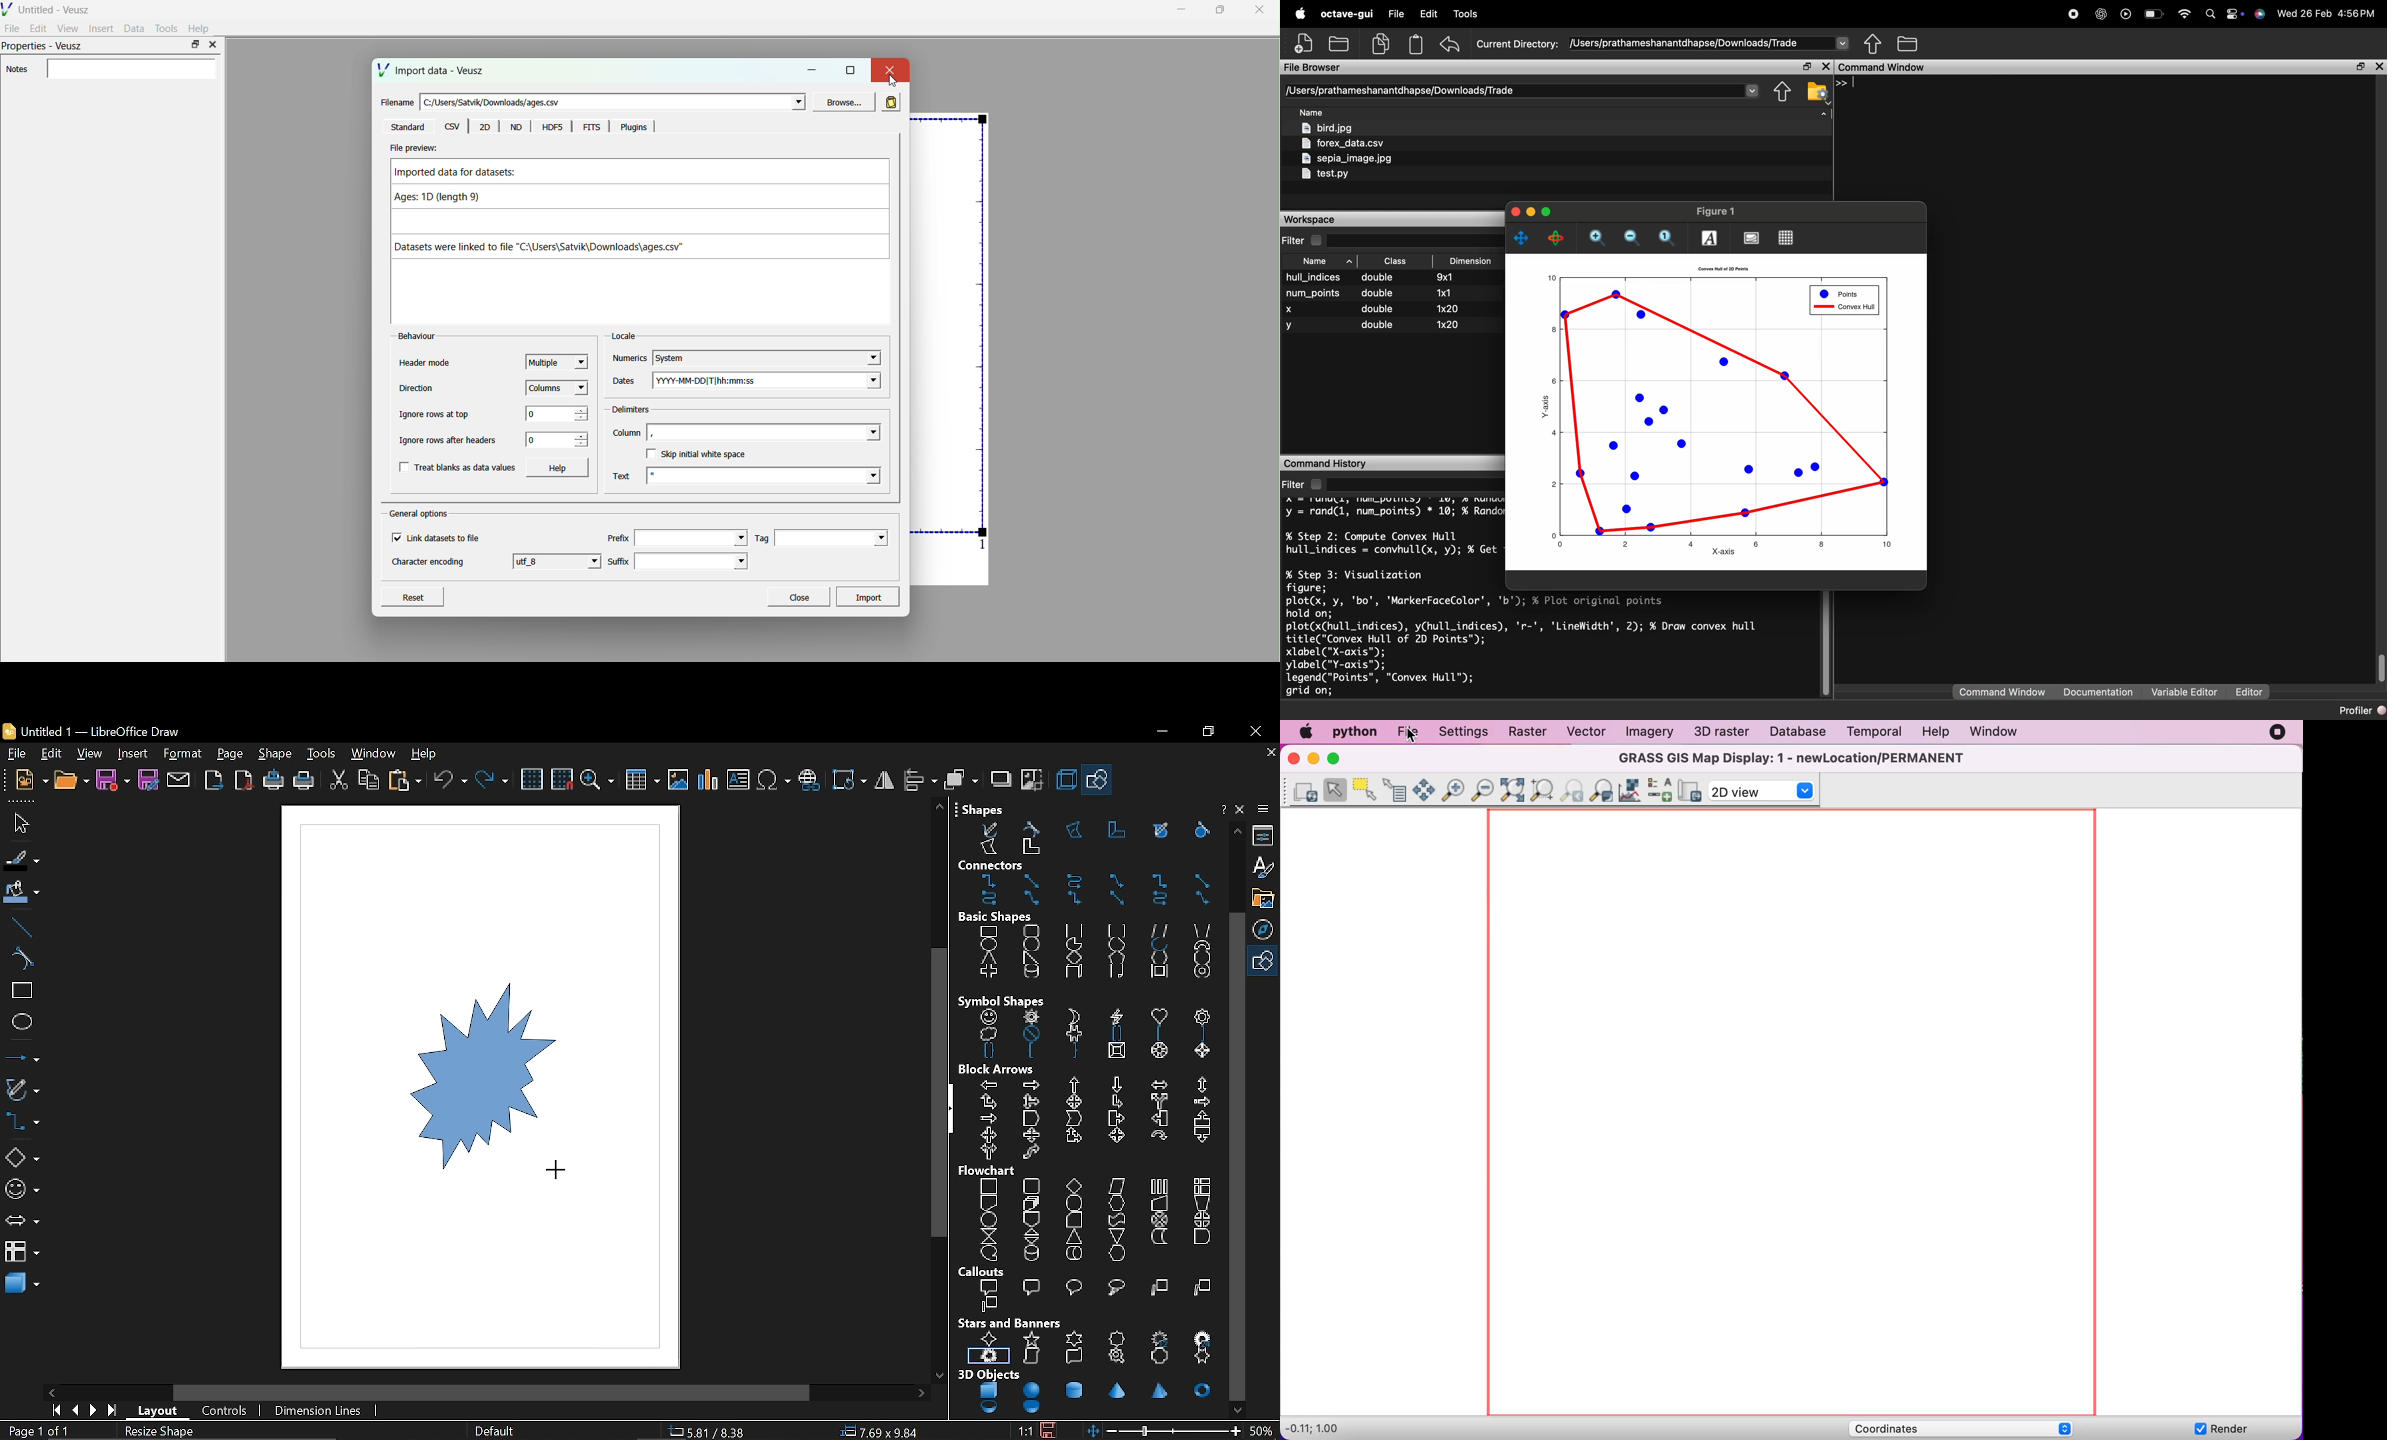  What do you see at coordinates (446, 199) in the screenshot?
I see `Ages: 1D (length 9)` at bounding box center [446, 199].